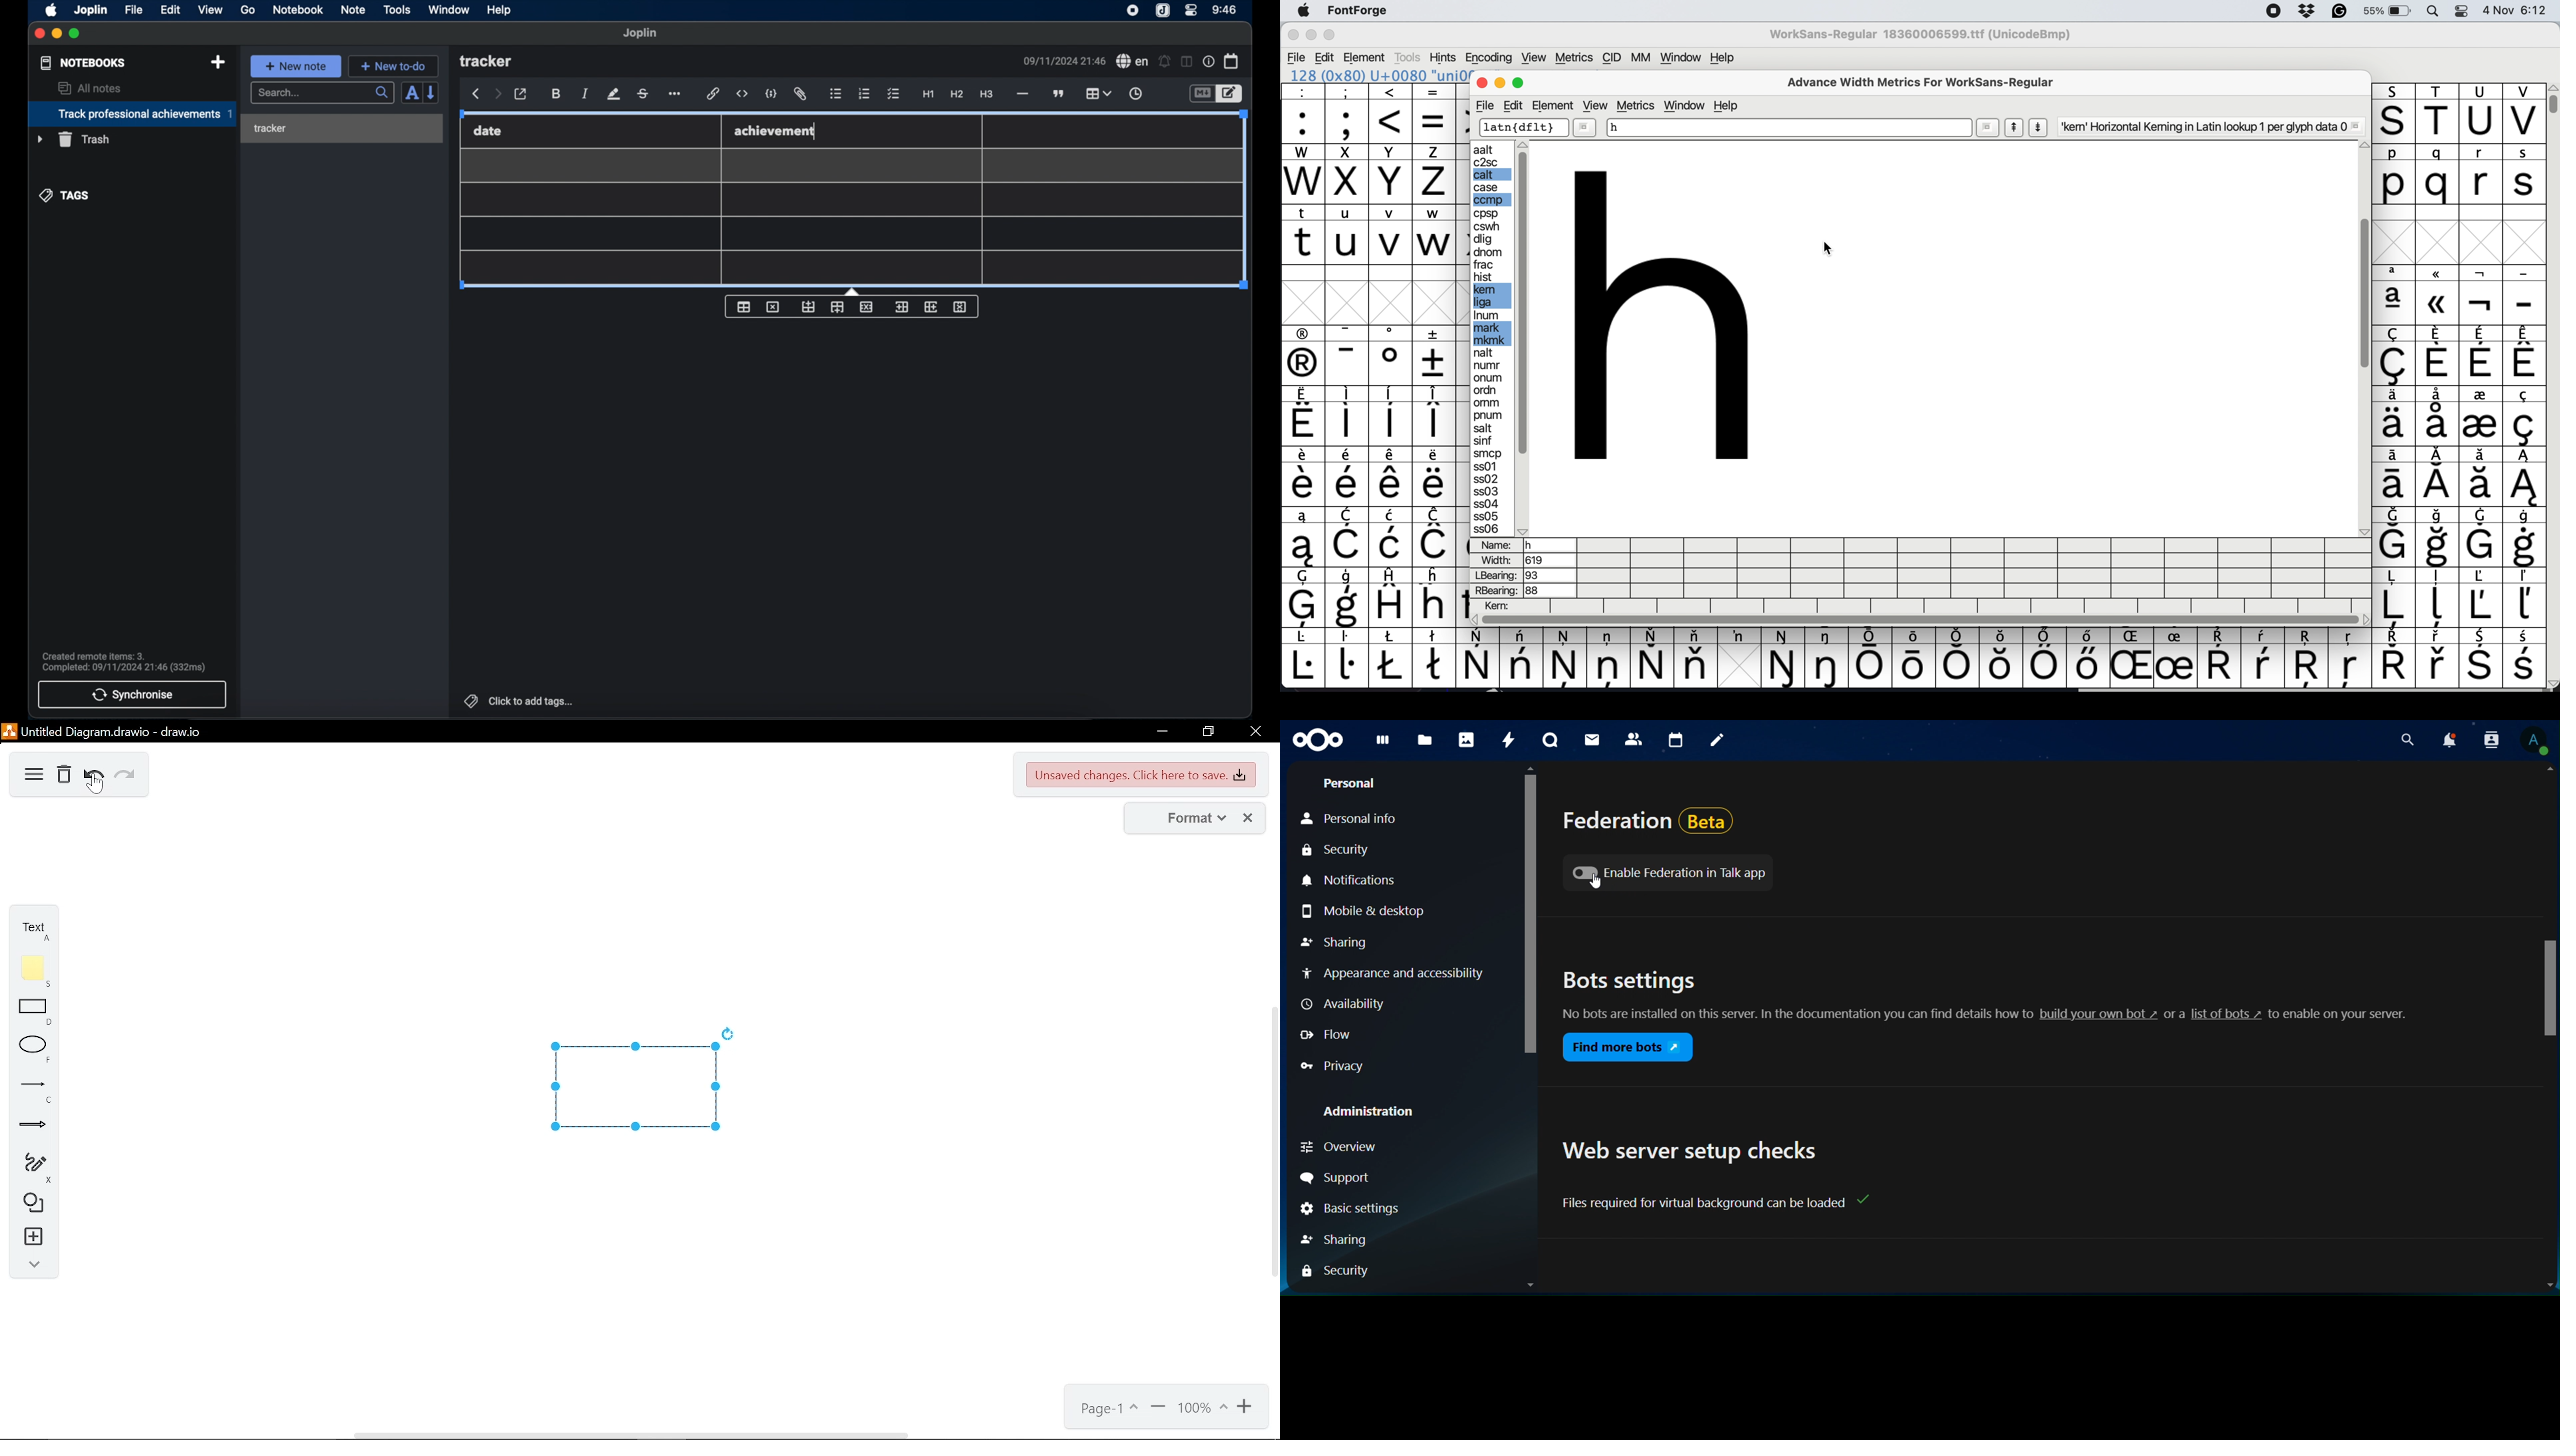 The height and width of the screenshot is (1456, 2576). I want to click on zoom in, so click(1247, 1408).